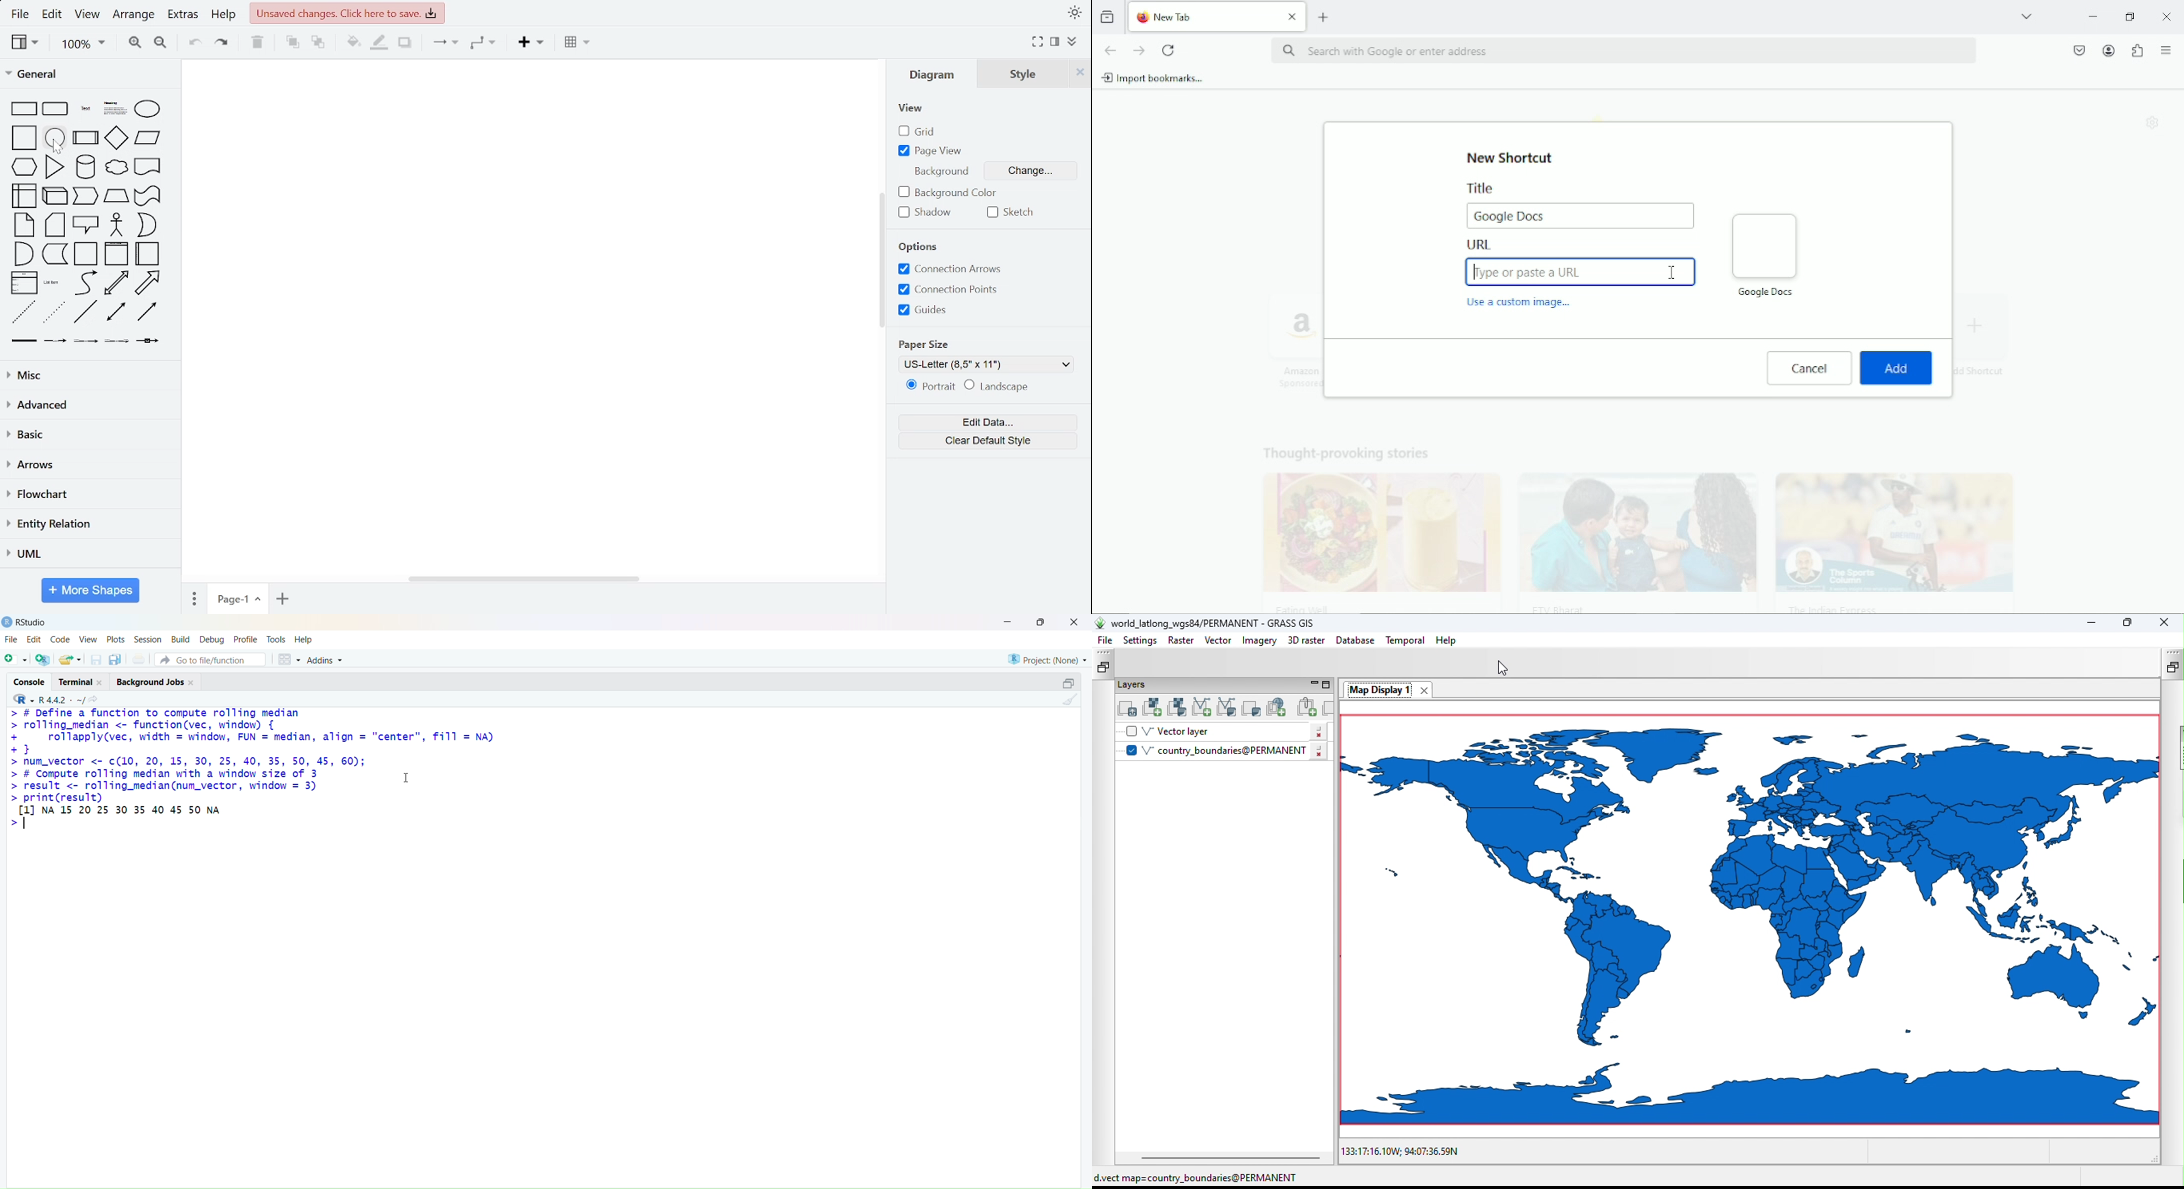  What do you see at coordinates (89, 75) in the screenshot?
I see `general` at bounding box center [89, 75].